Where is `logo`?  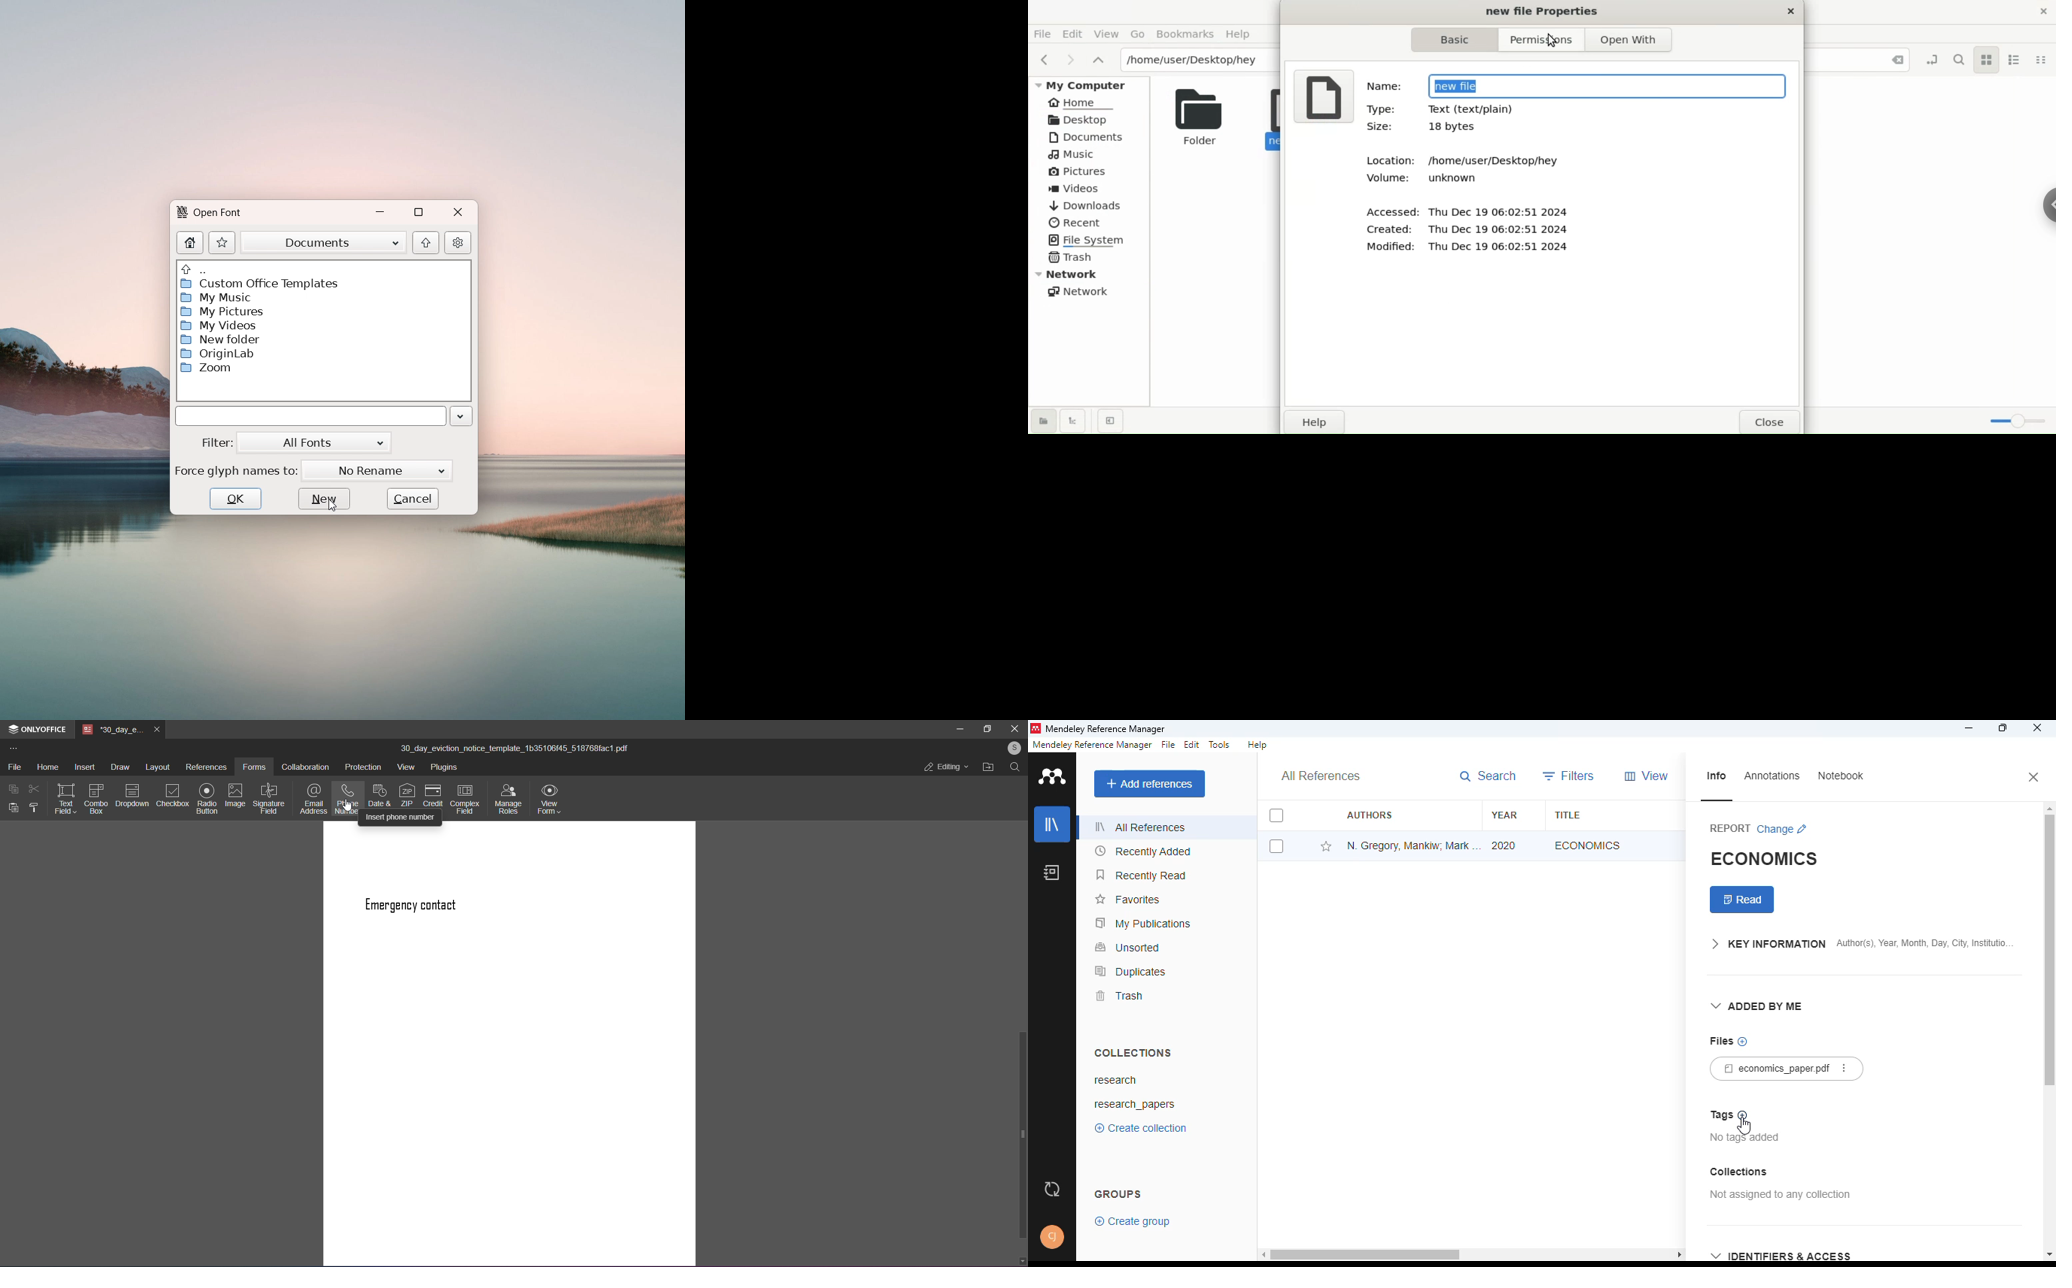
logo is located at coordinates (1054, 777).